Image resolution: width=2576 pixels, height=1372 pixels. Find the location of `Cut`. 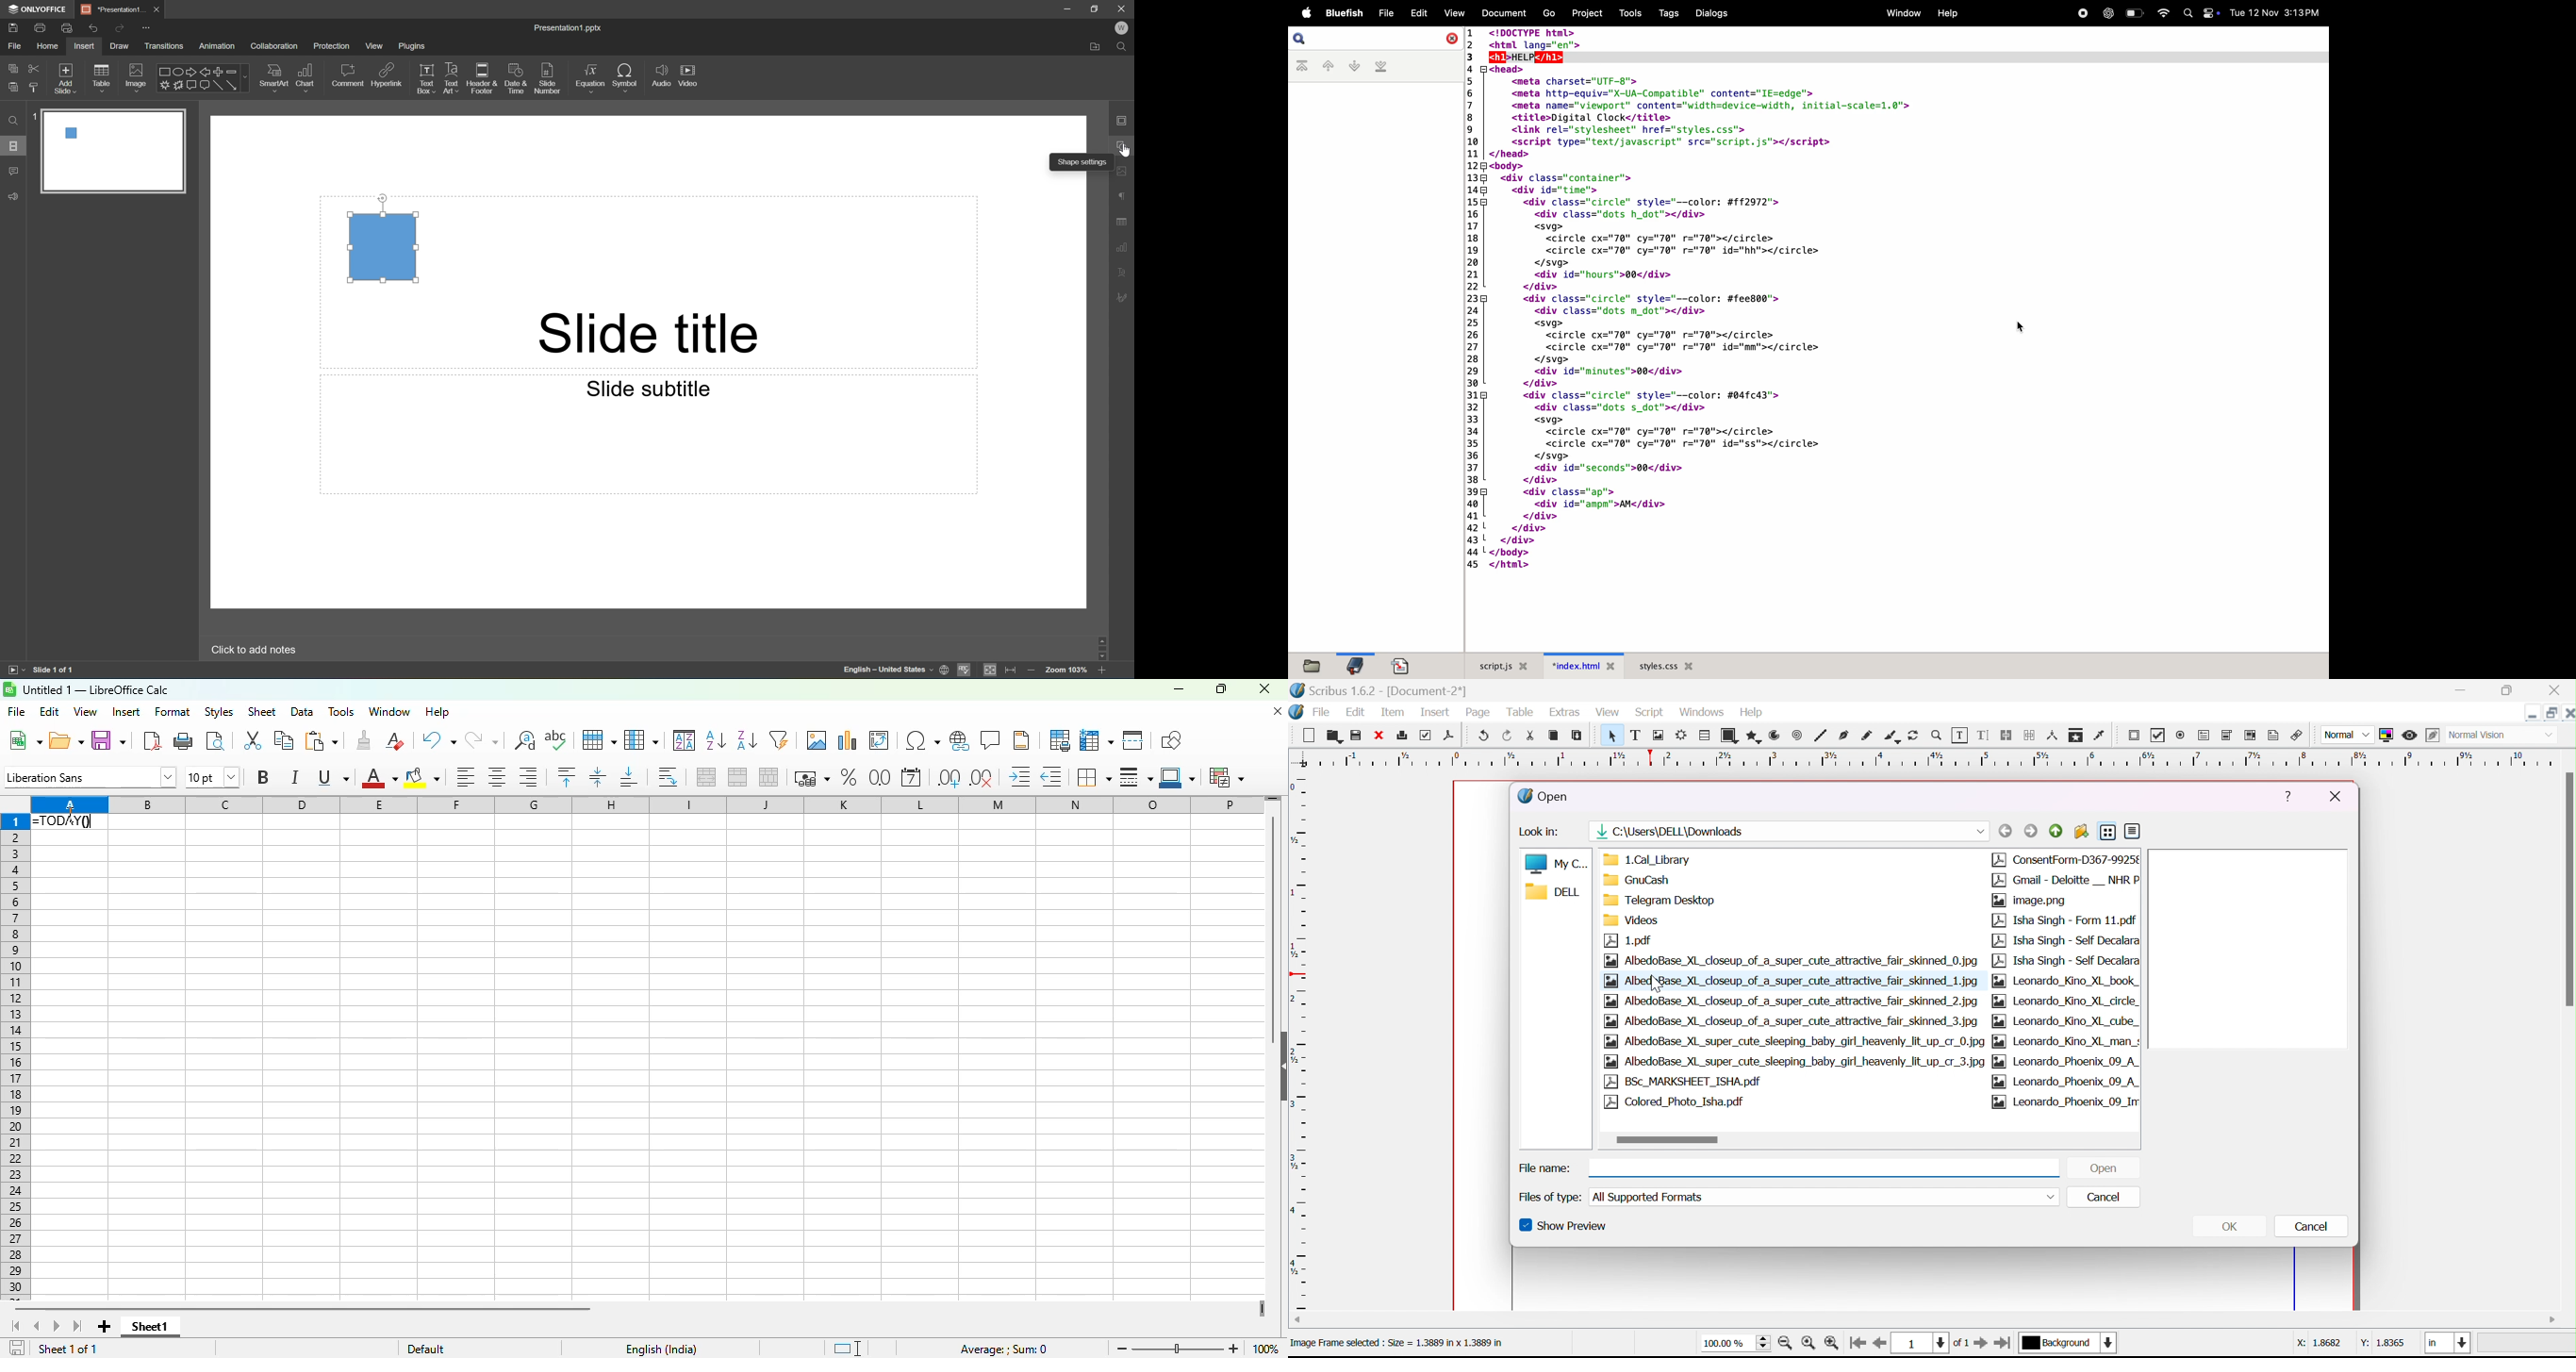

Cut is located at coordinates (34, 68).